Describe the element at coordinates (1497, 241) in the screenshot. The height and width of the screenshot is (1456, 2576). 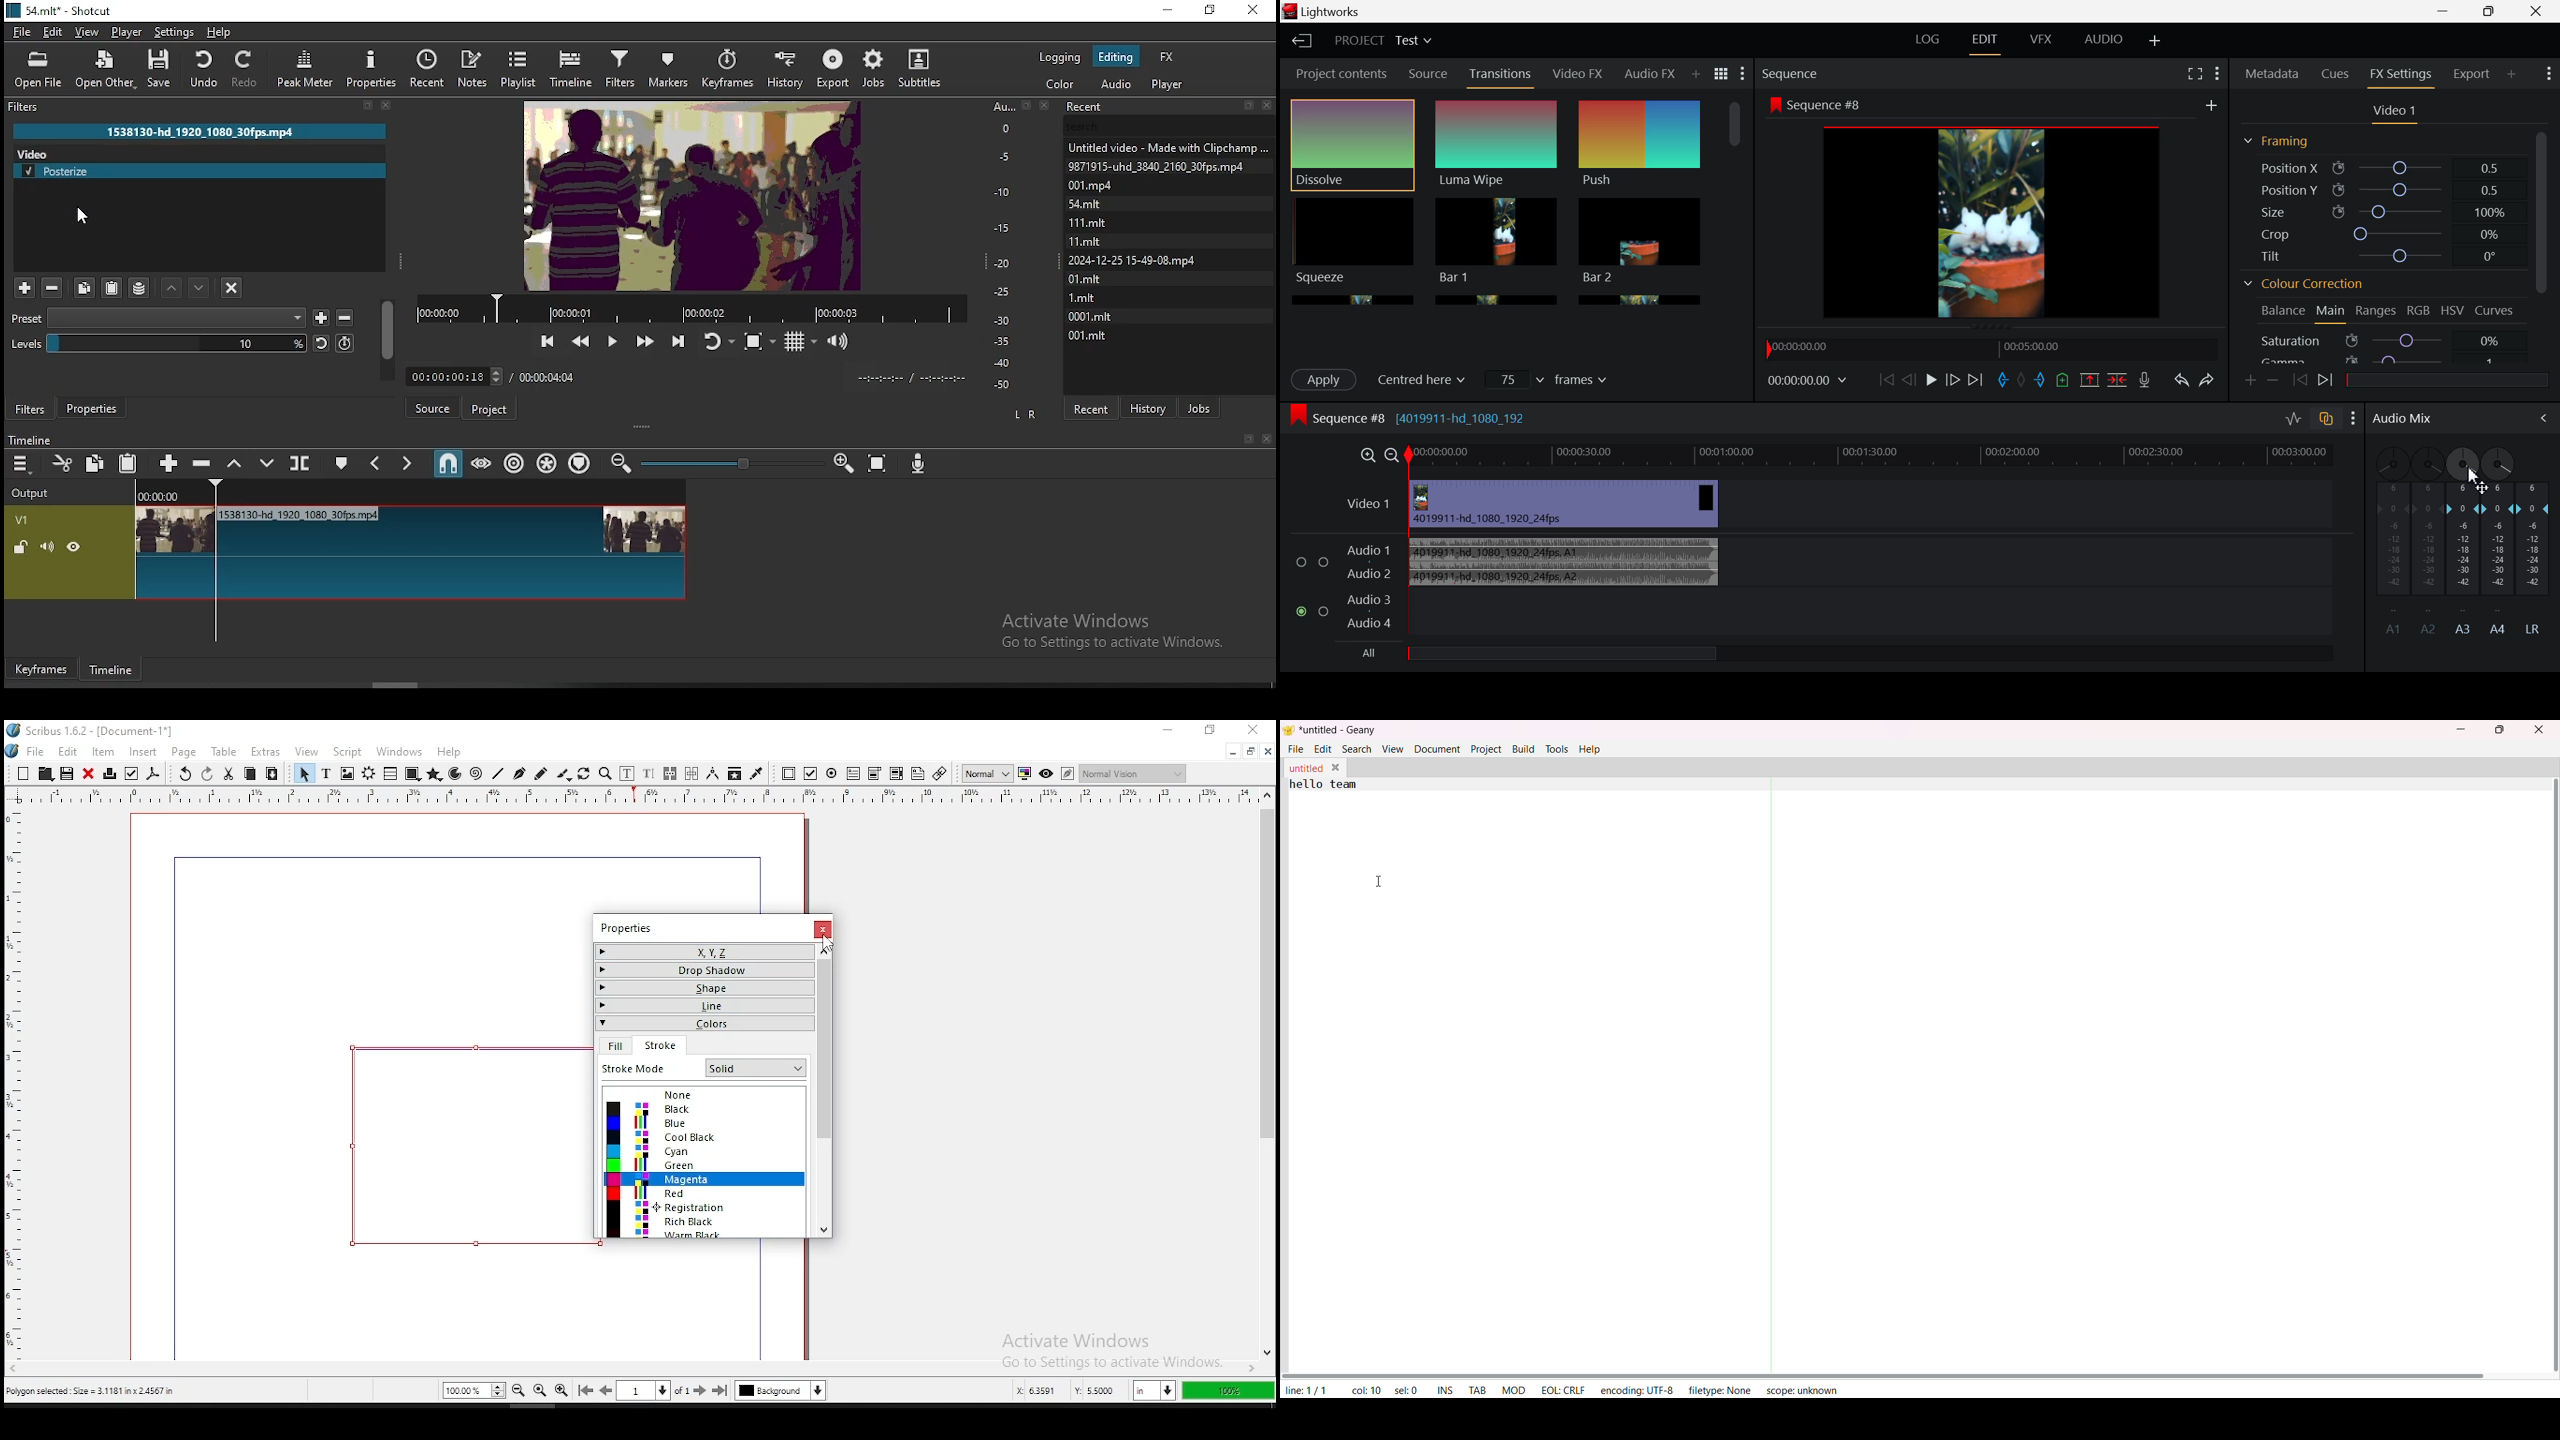
I see `Bar 1` at that location.